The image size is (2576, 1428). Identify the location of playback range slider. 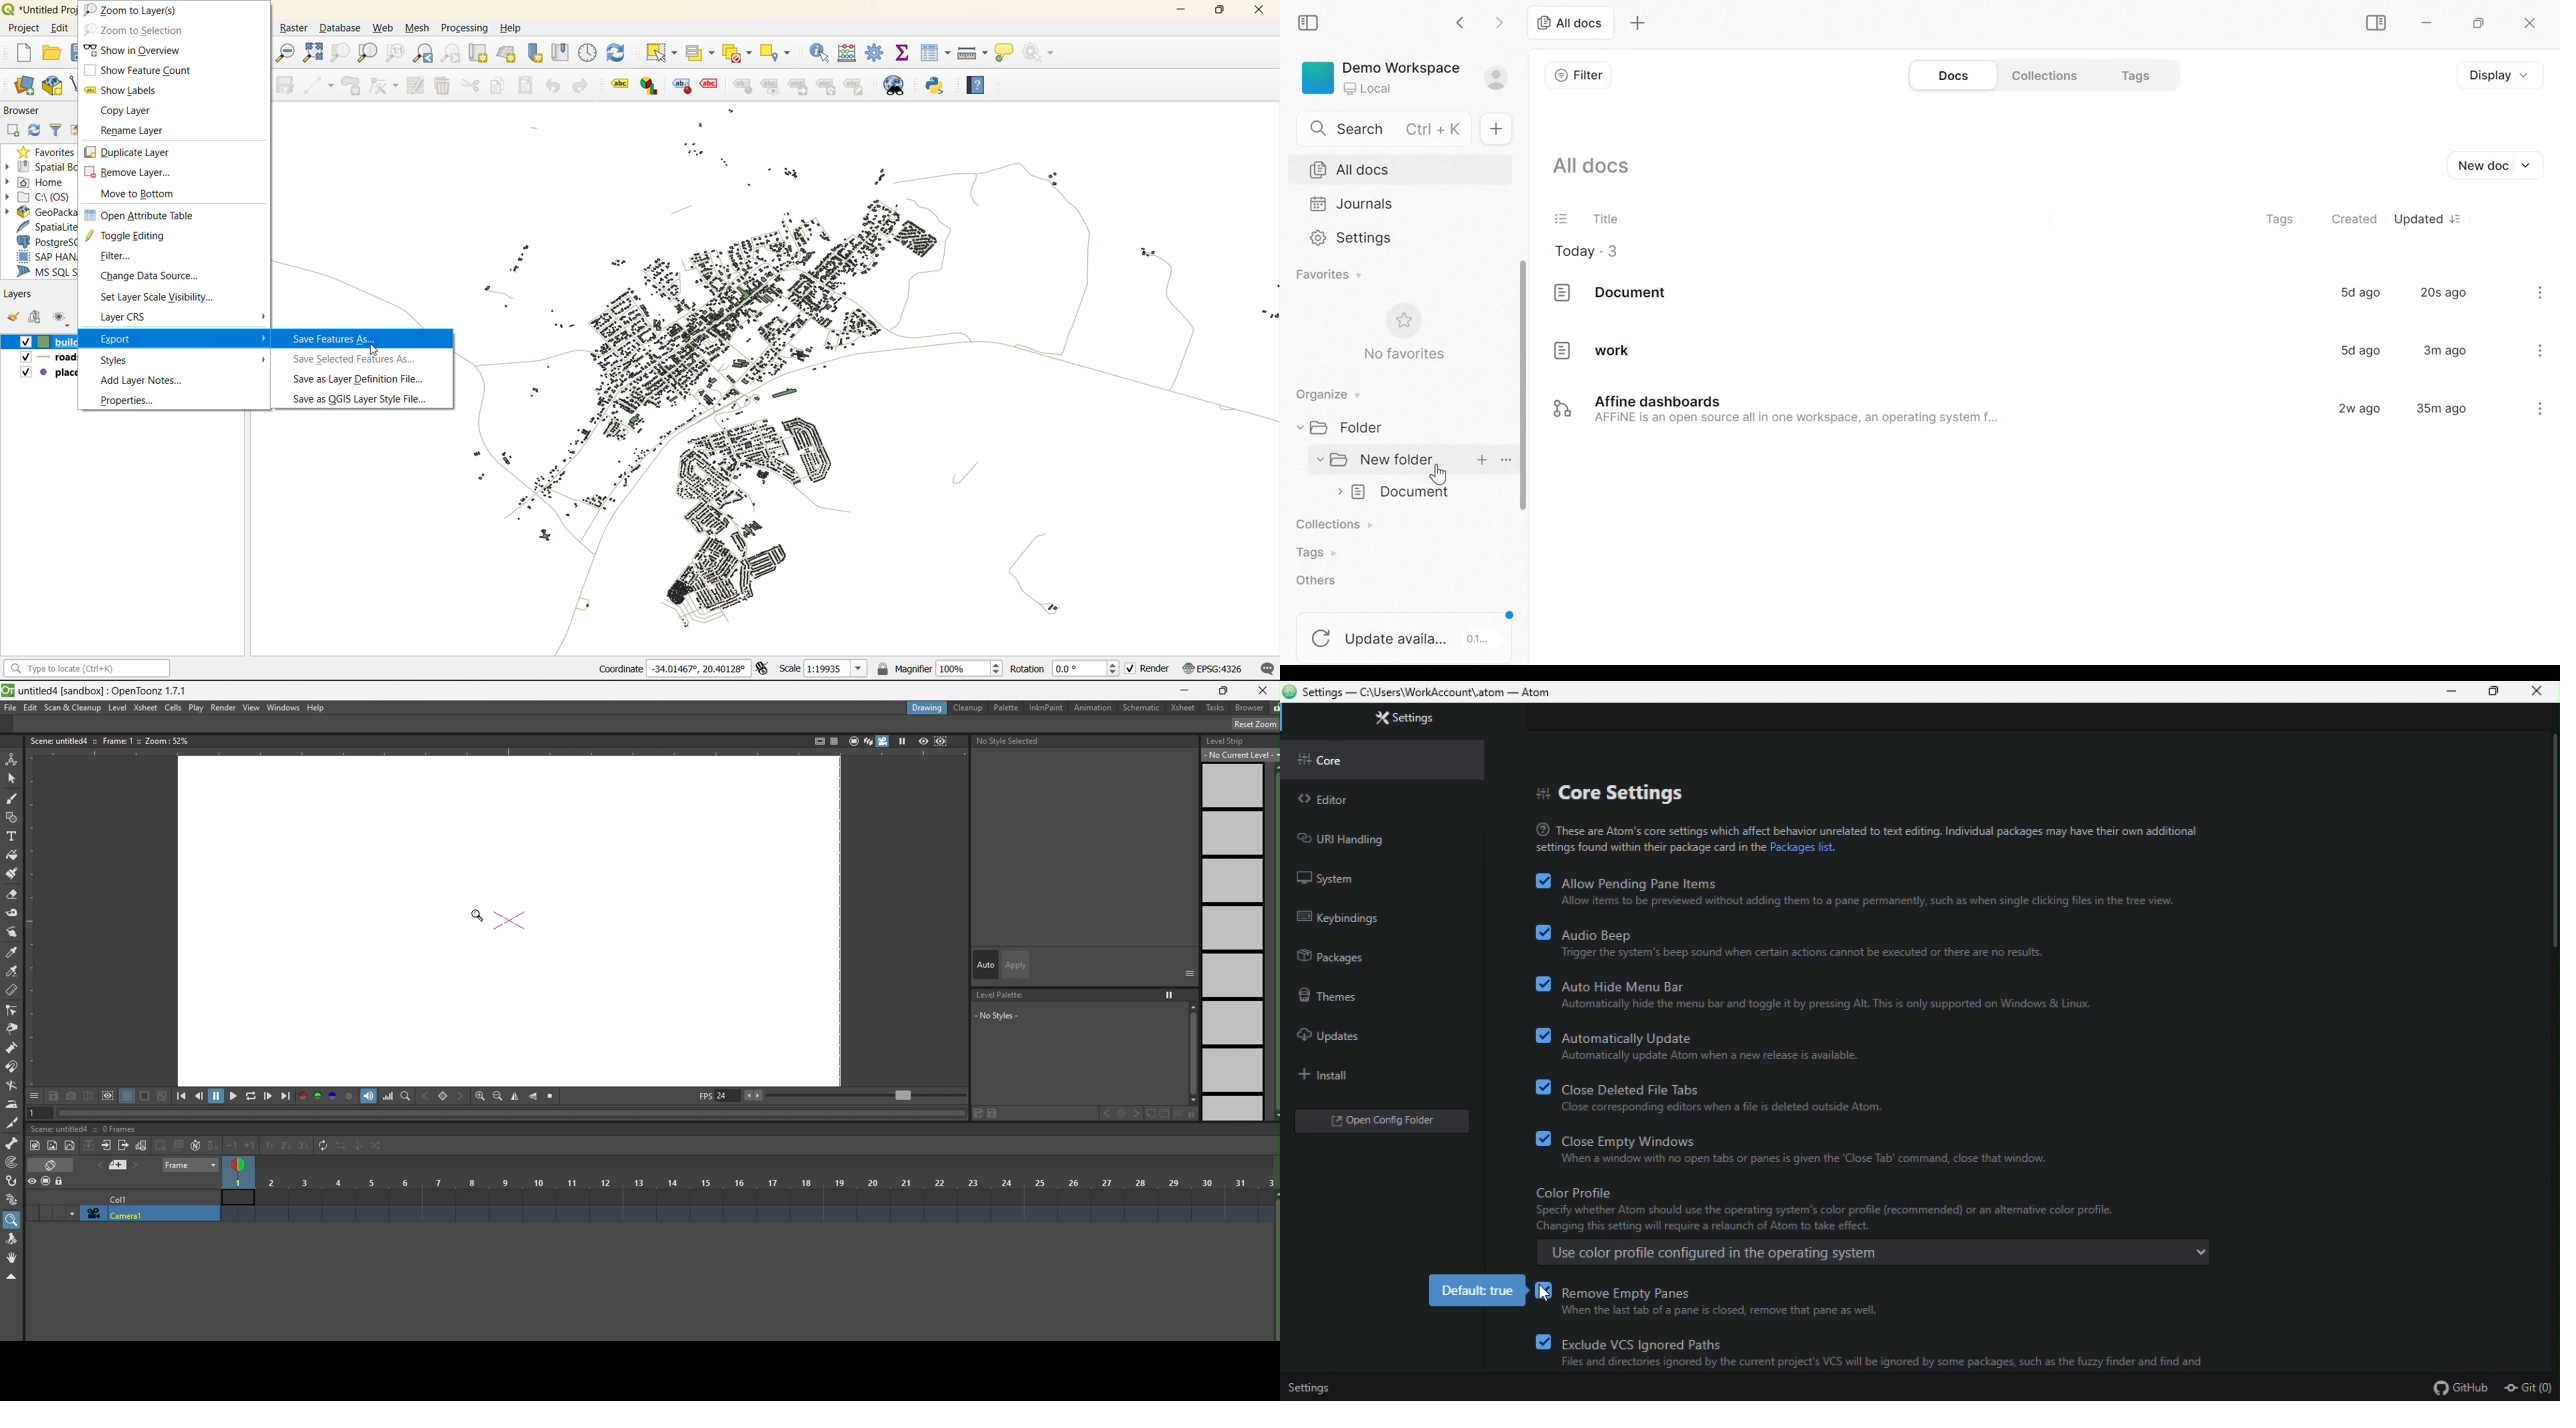
(857, 1094).